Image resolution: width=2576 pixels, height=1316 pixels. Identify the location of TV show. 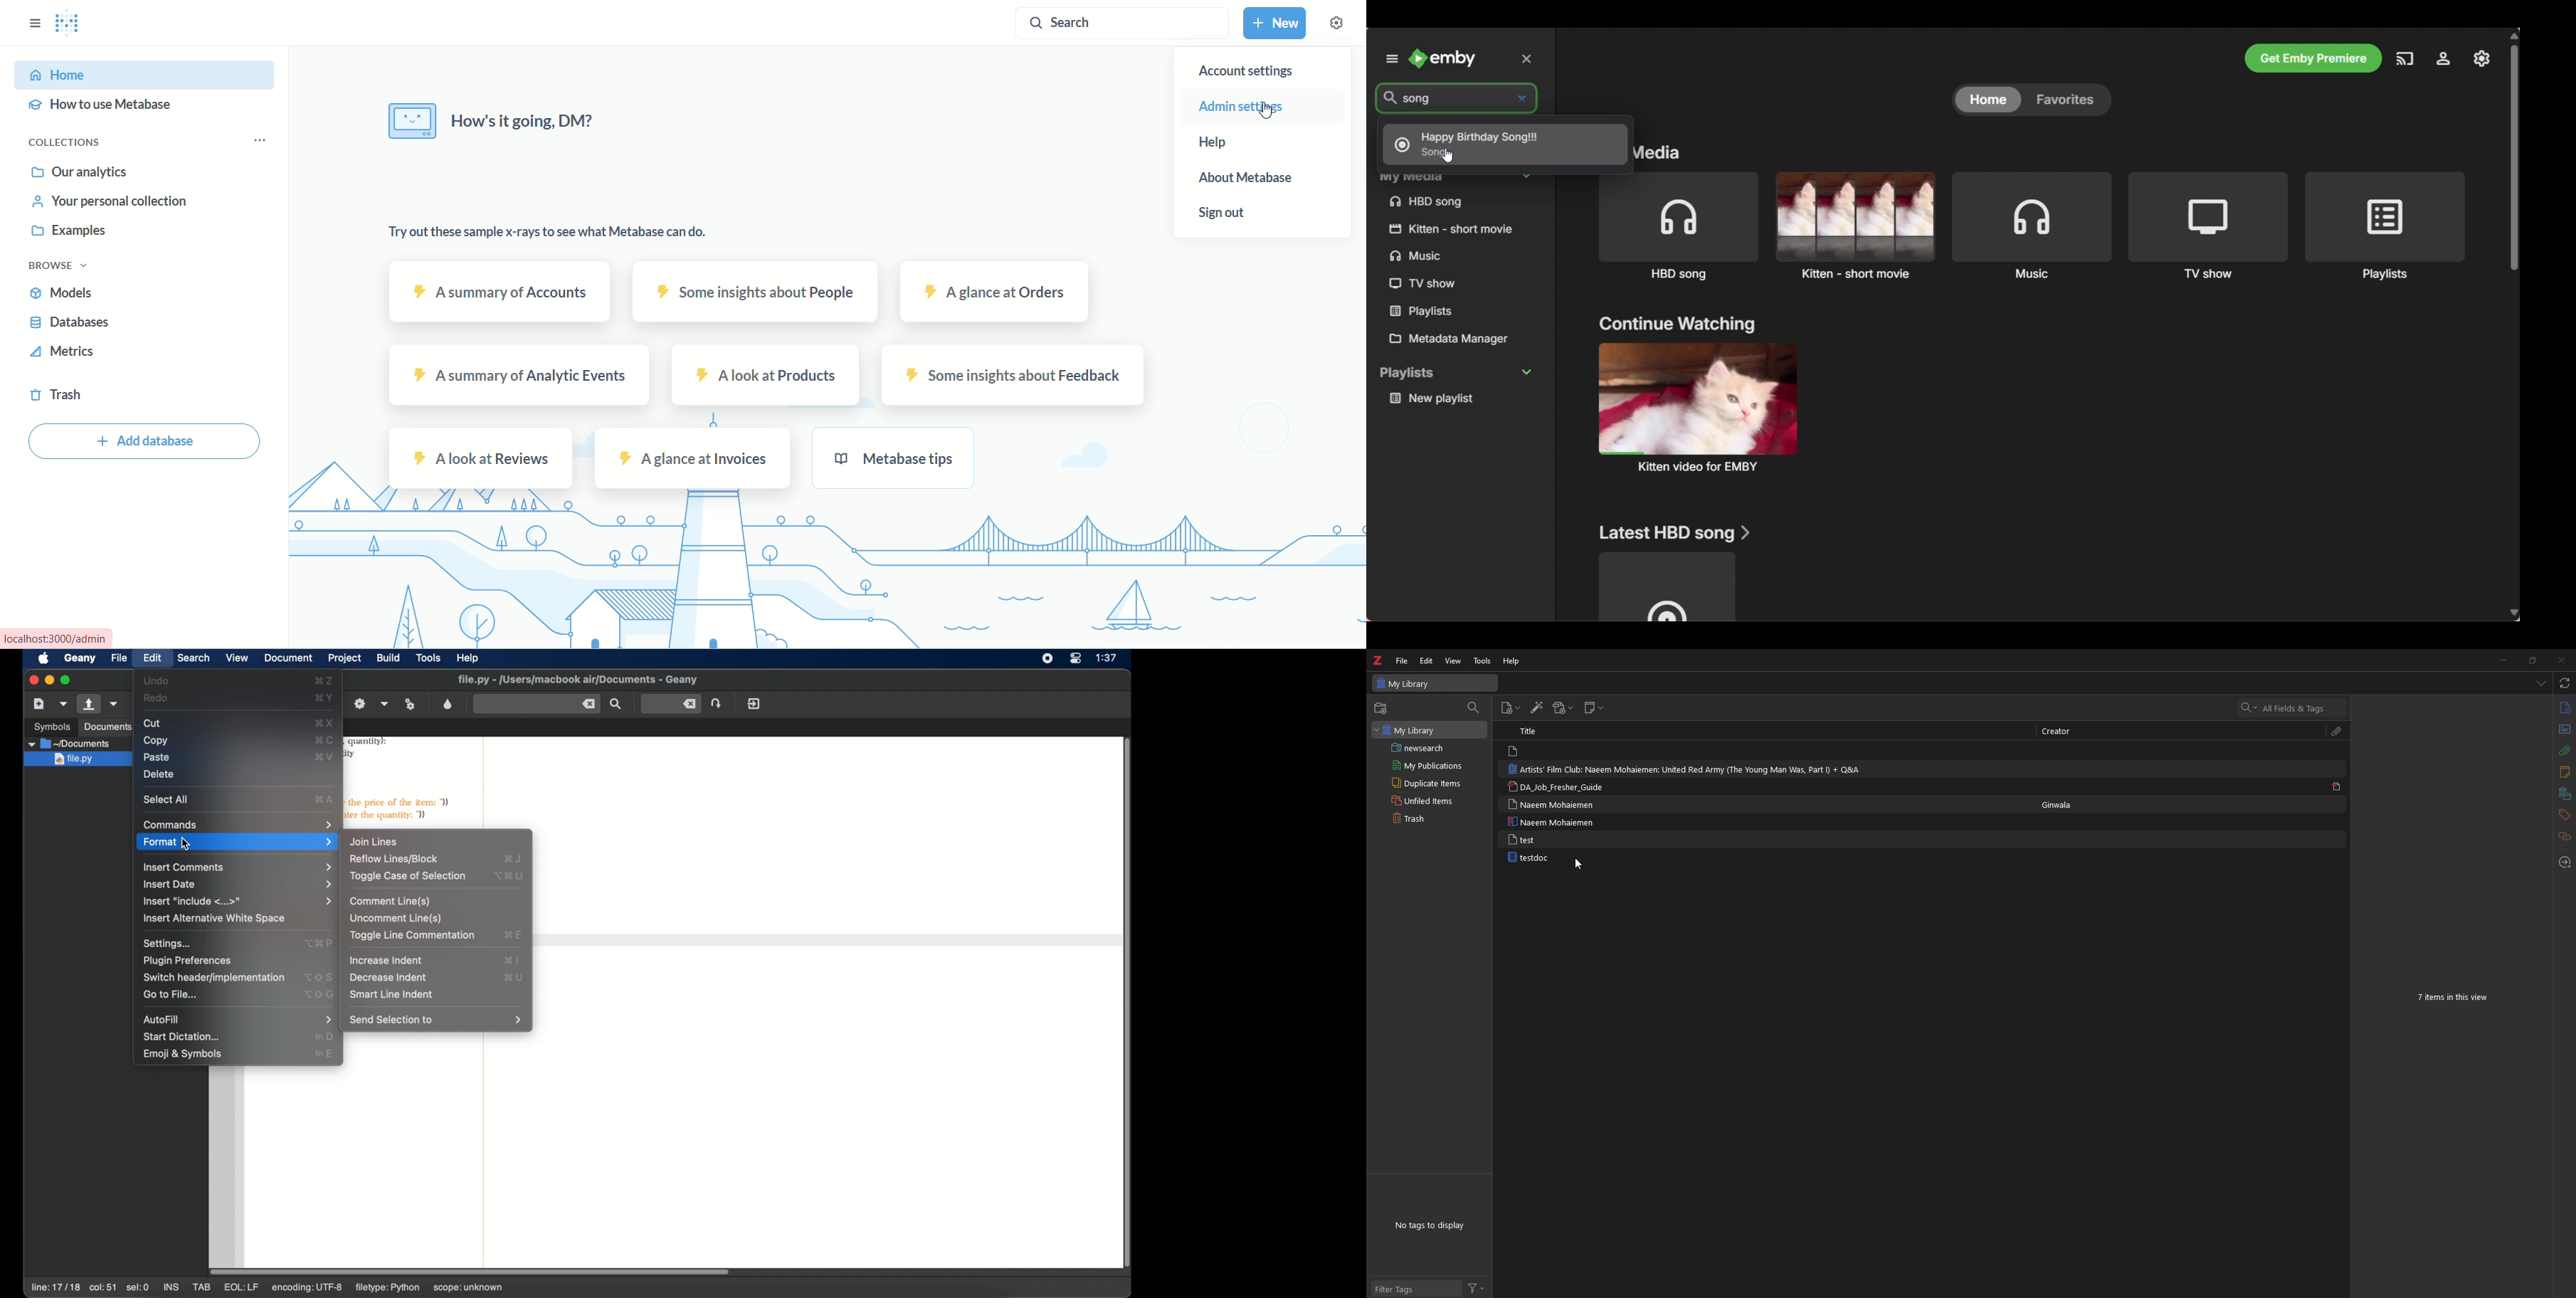
(2209, 226).